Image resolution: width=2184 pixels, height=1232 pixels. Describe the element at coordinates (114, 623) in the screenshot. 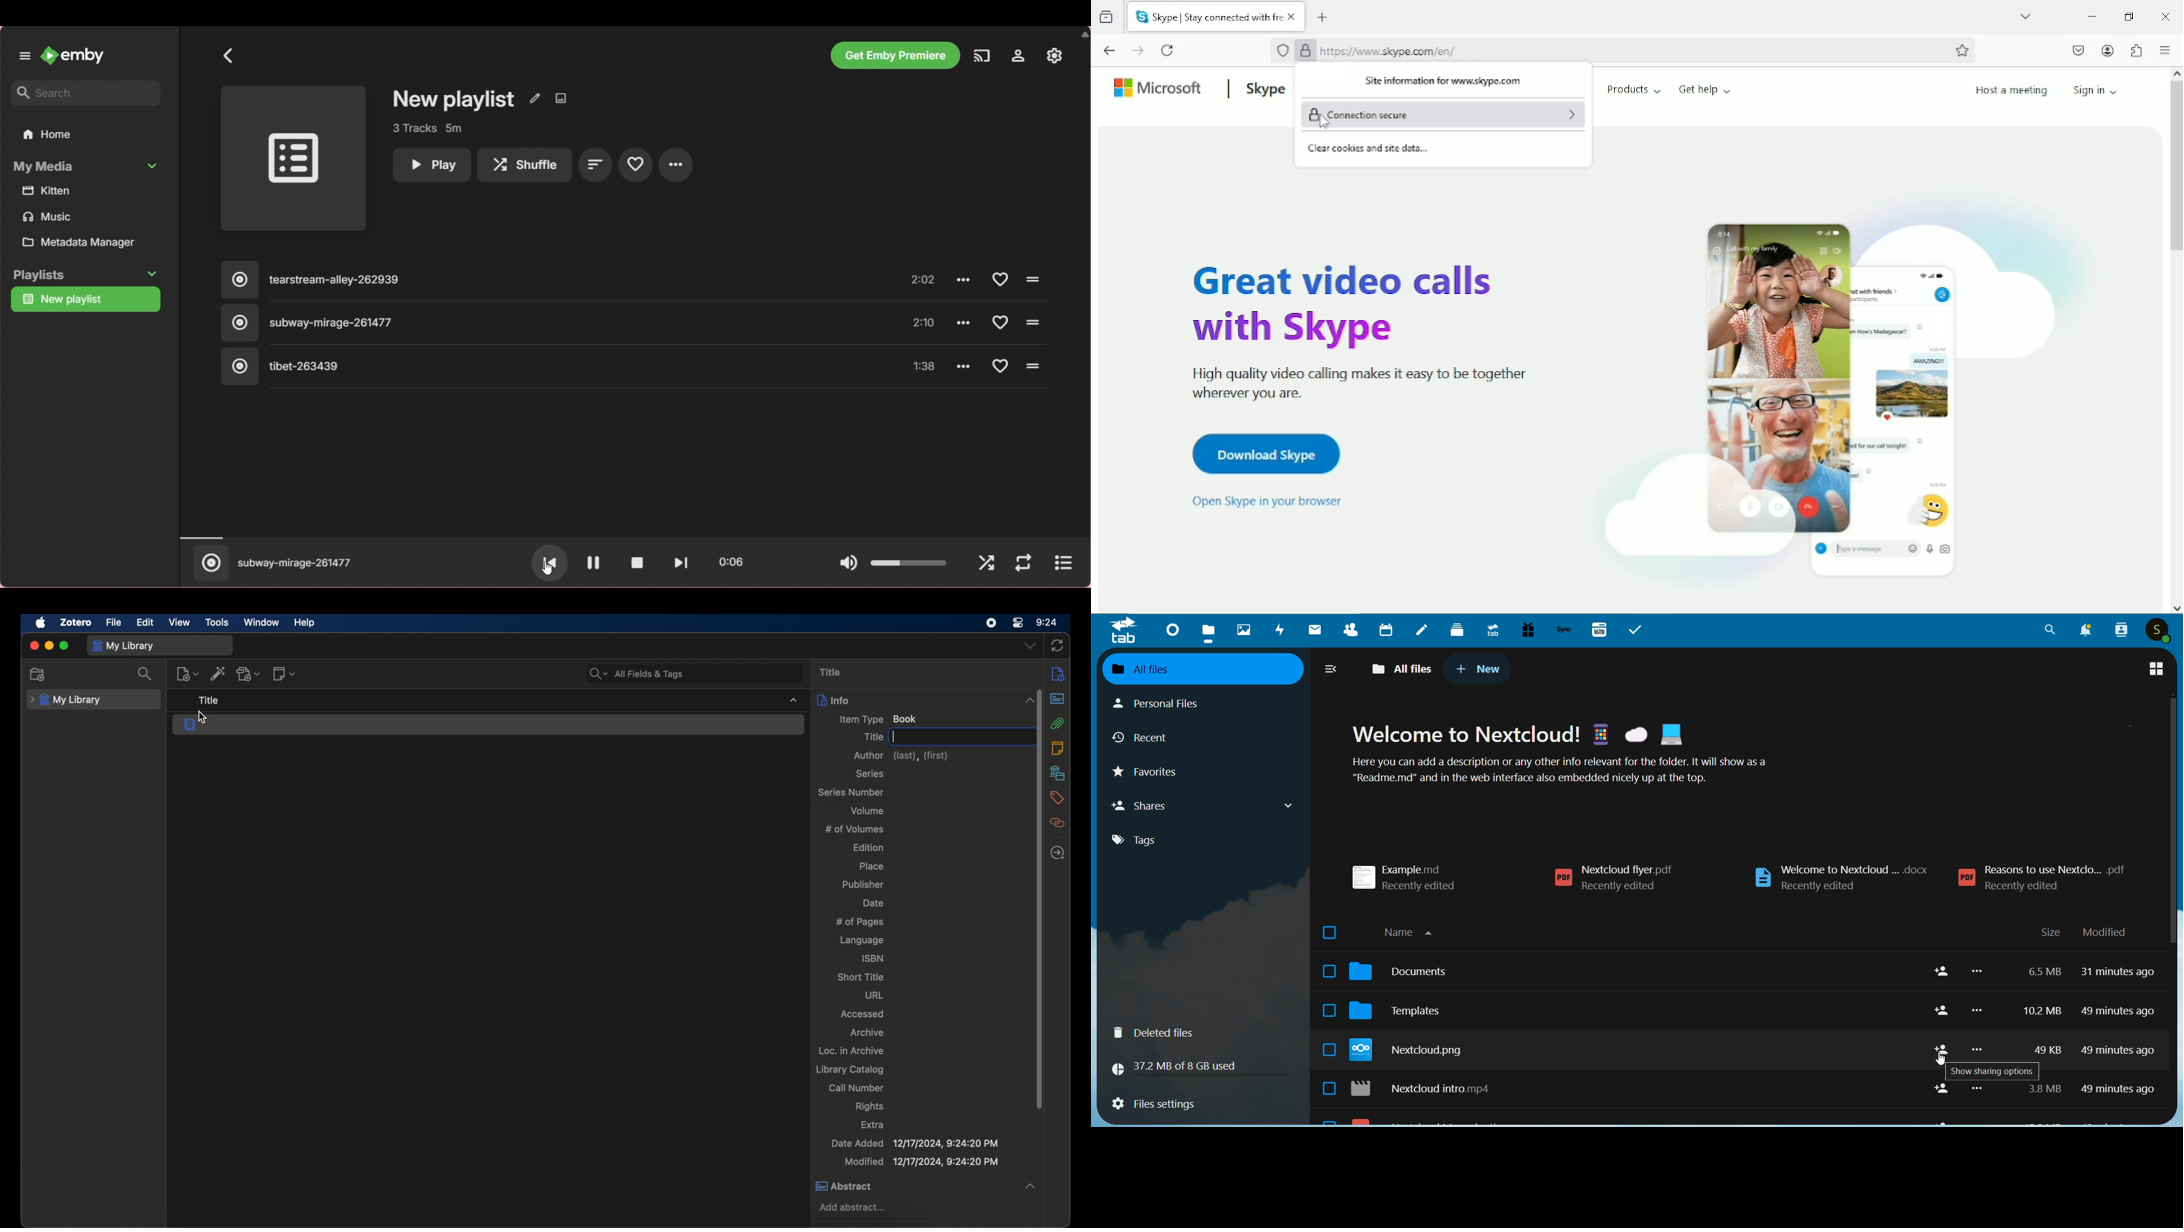

I see `file` at that location.